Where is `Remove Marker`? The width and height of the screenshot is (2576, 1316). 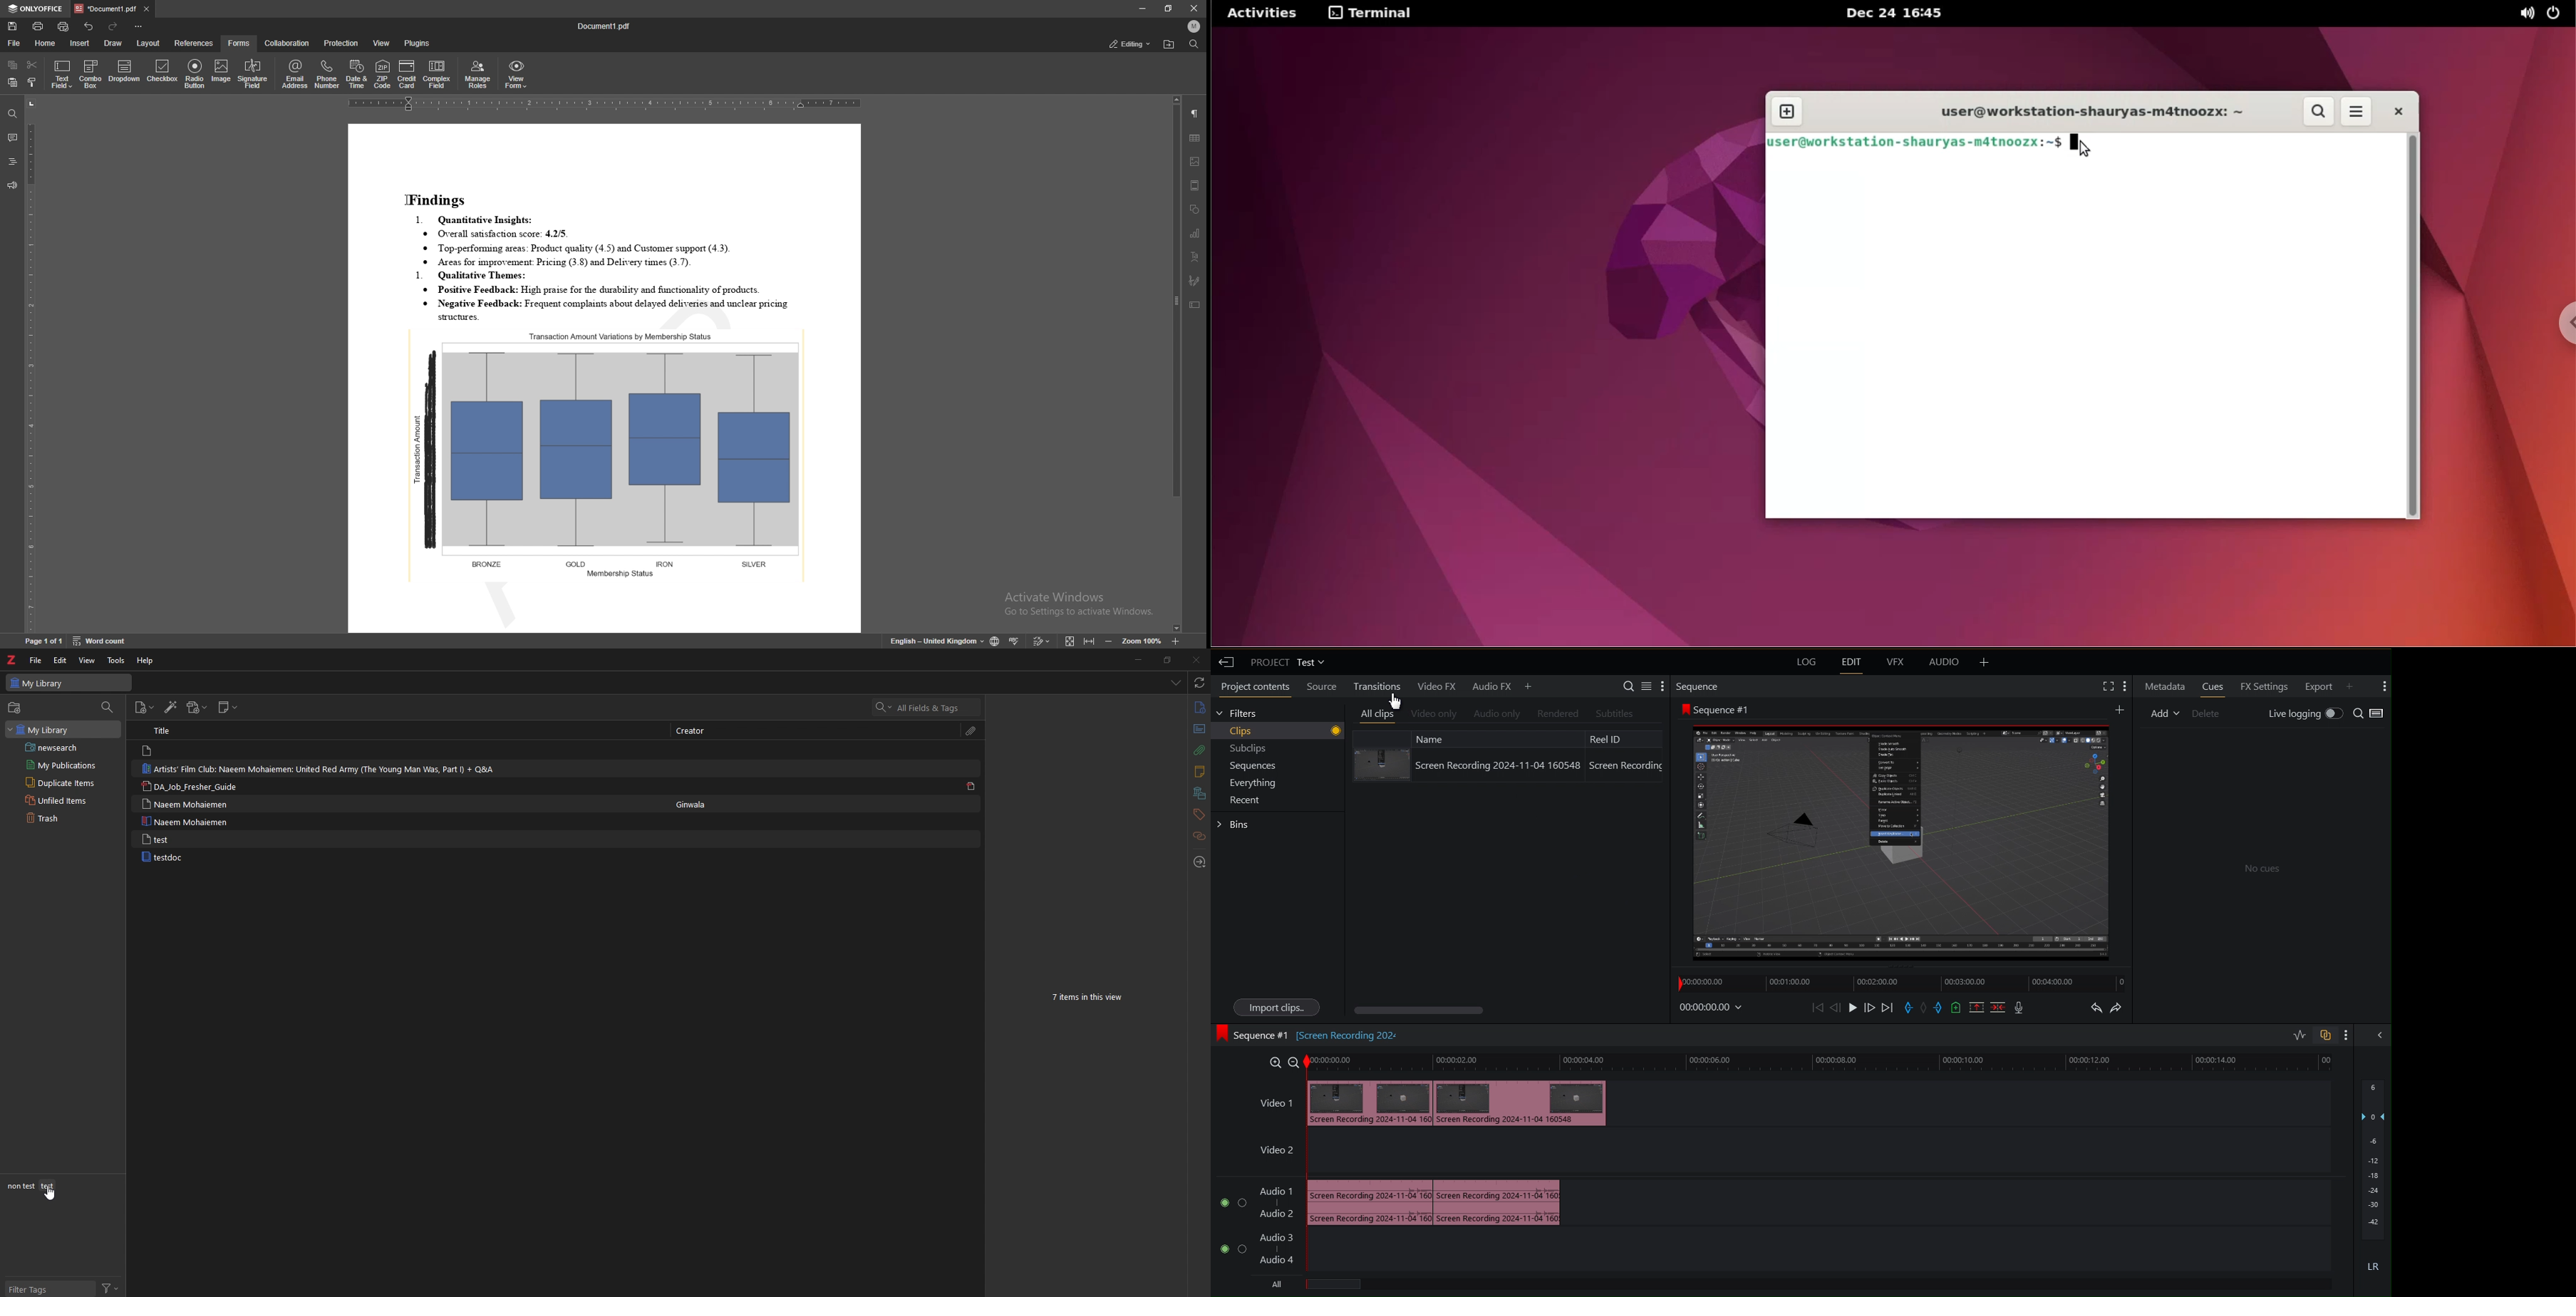
Remove Marker is located at coordinates (1925, 1008).